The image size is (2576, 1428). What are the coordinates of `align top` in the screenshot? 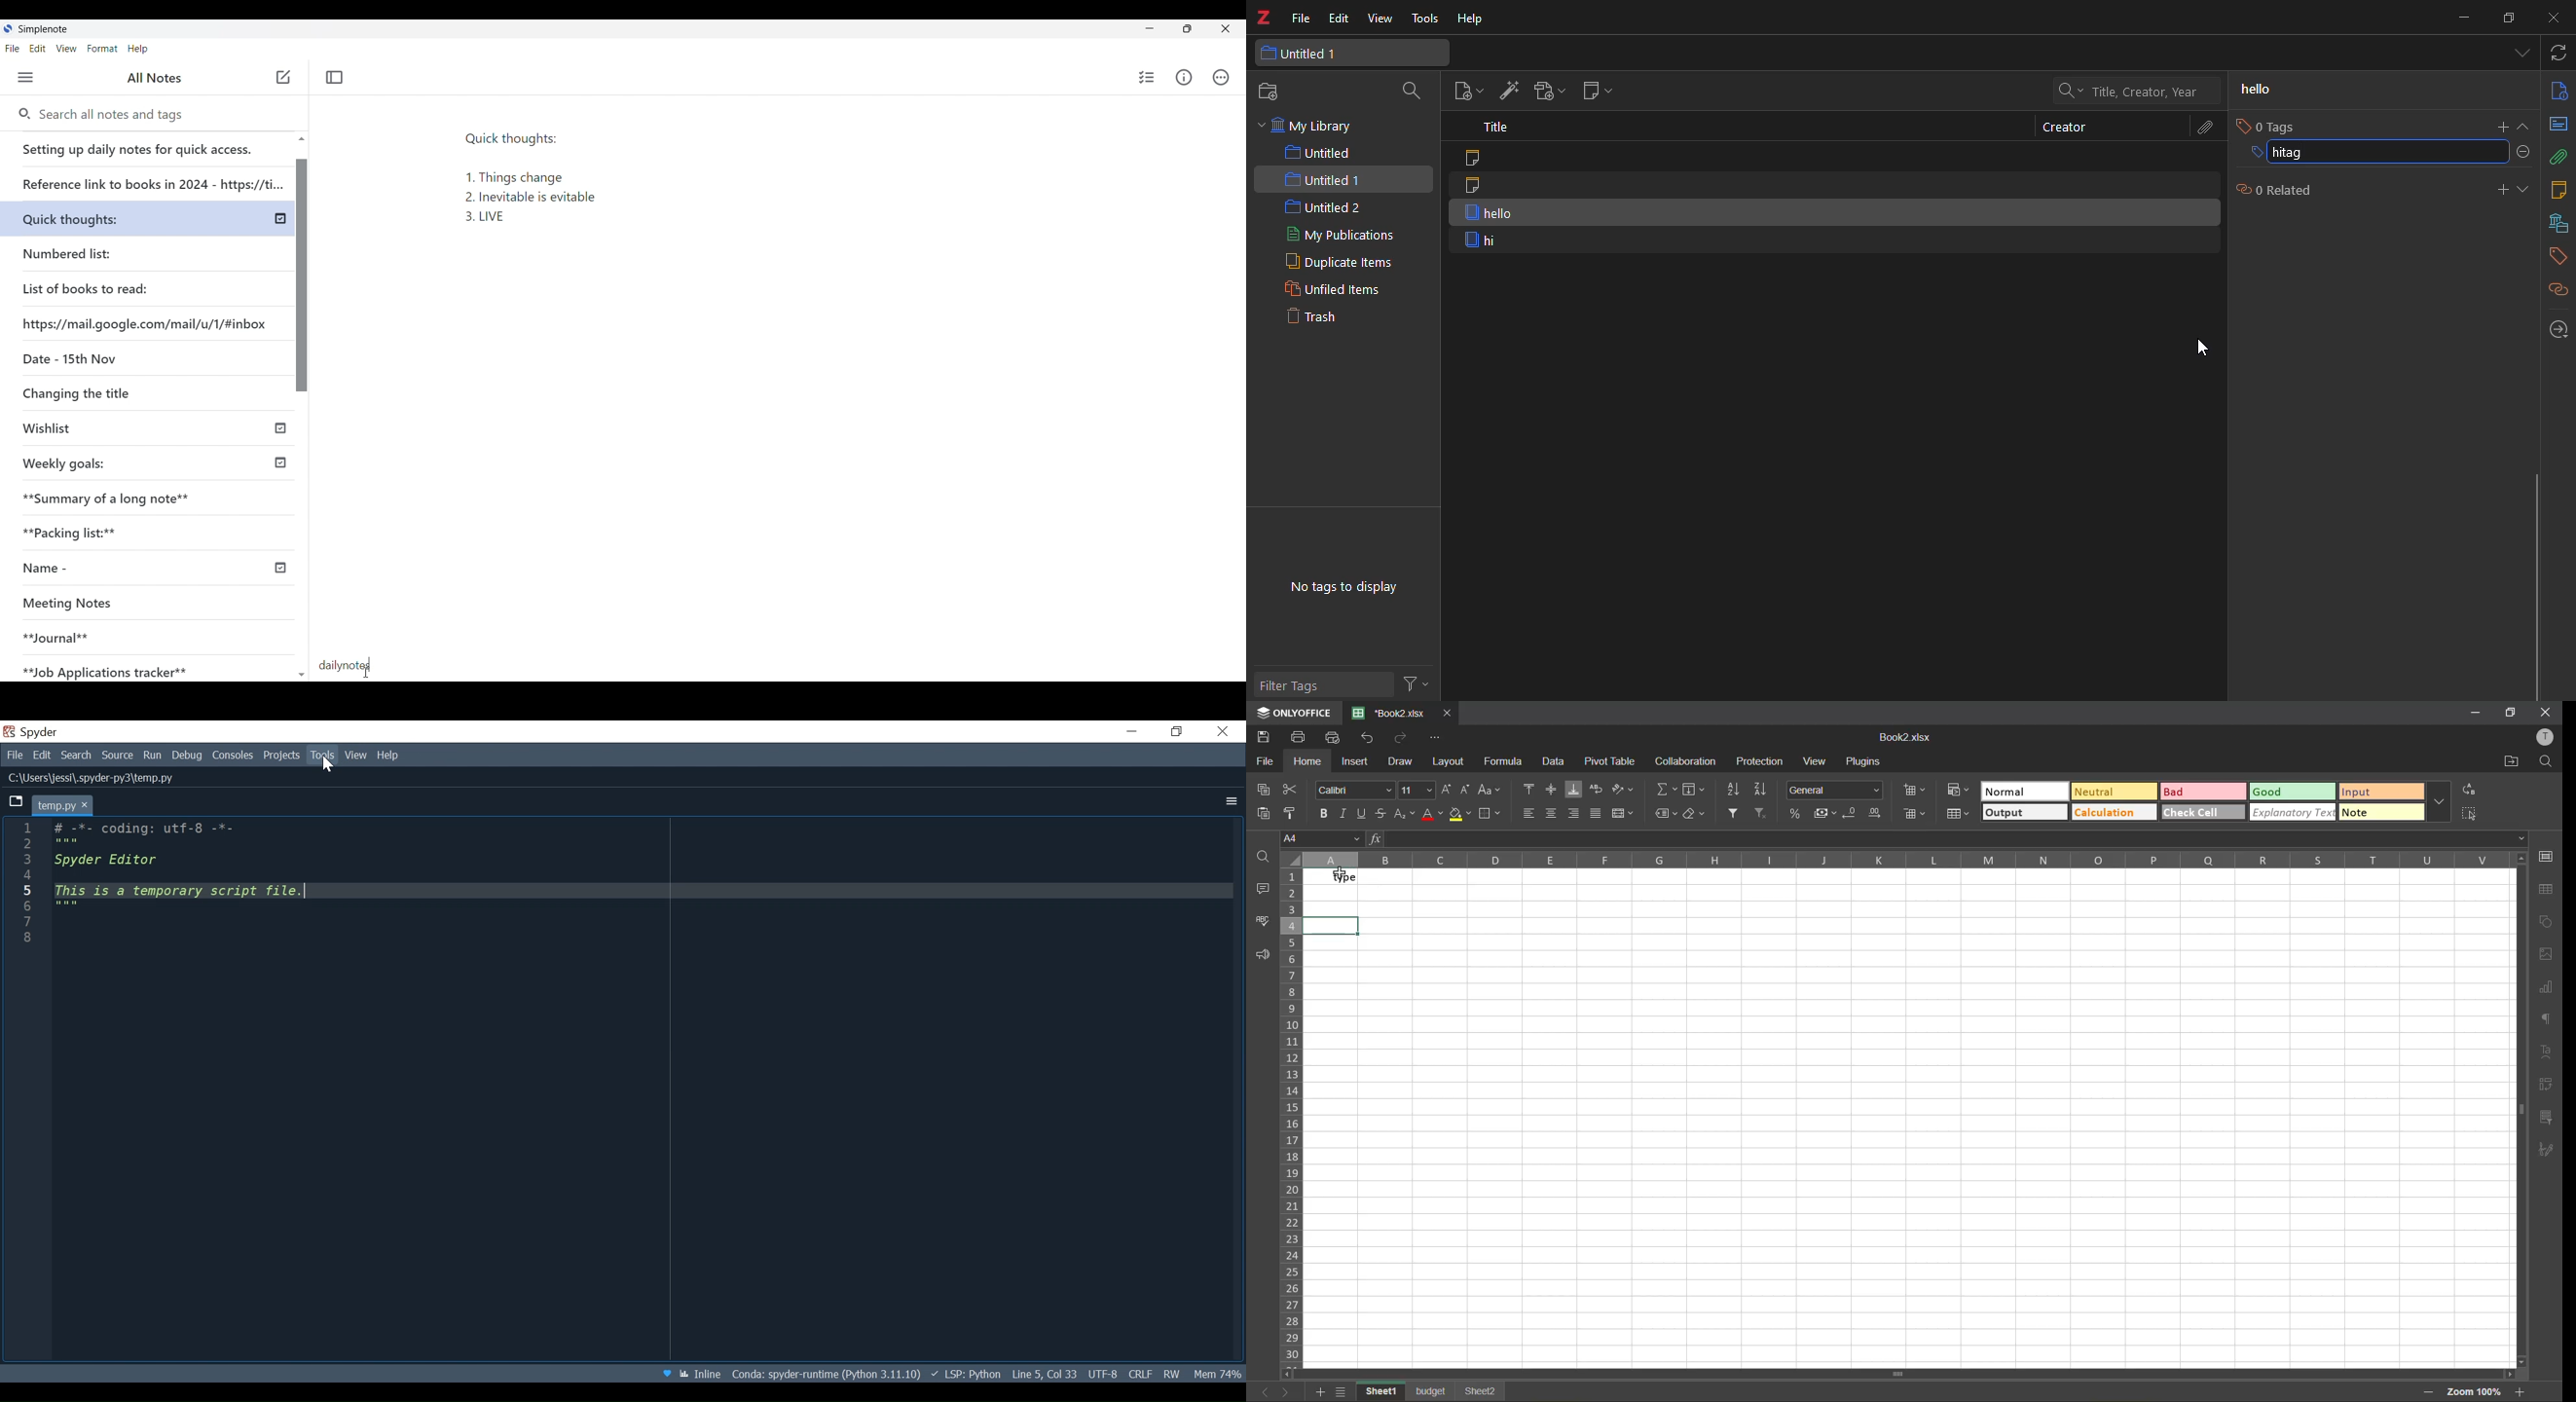 It's located at (1529, 787).